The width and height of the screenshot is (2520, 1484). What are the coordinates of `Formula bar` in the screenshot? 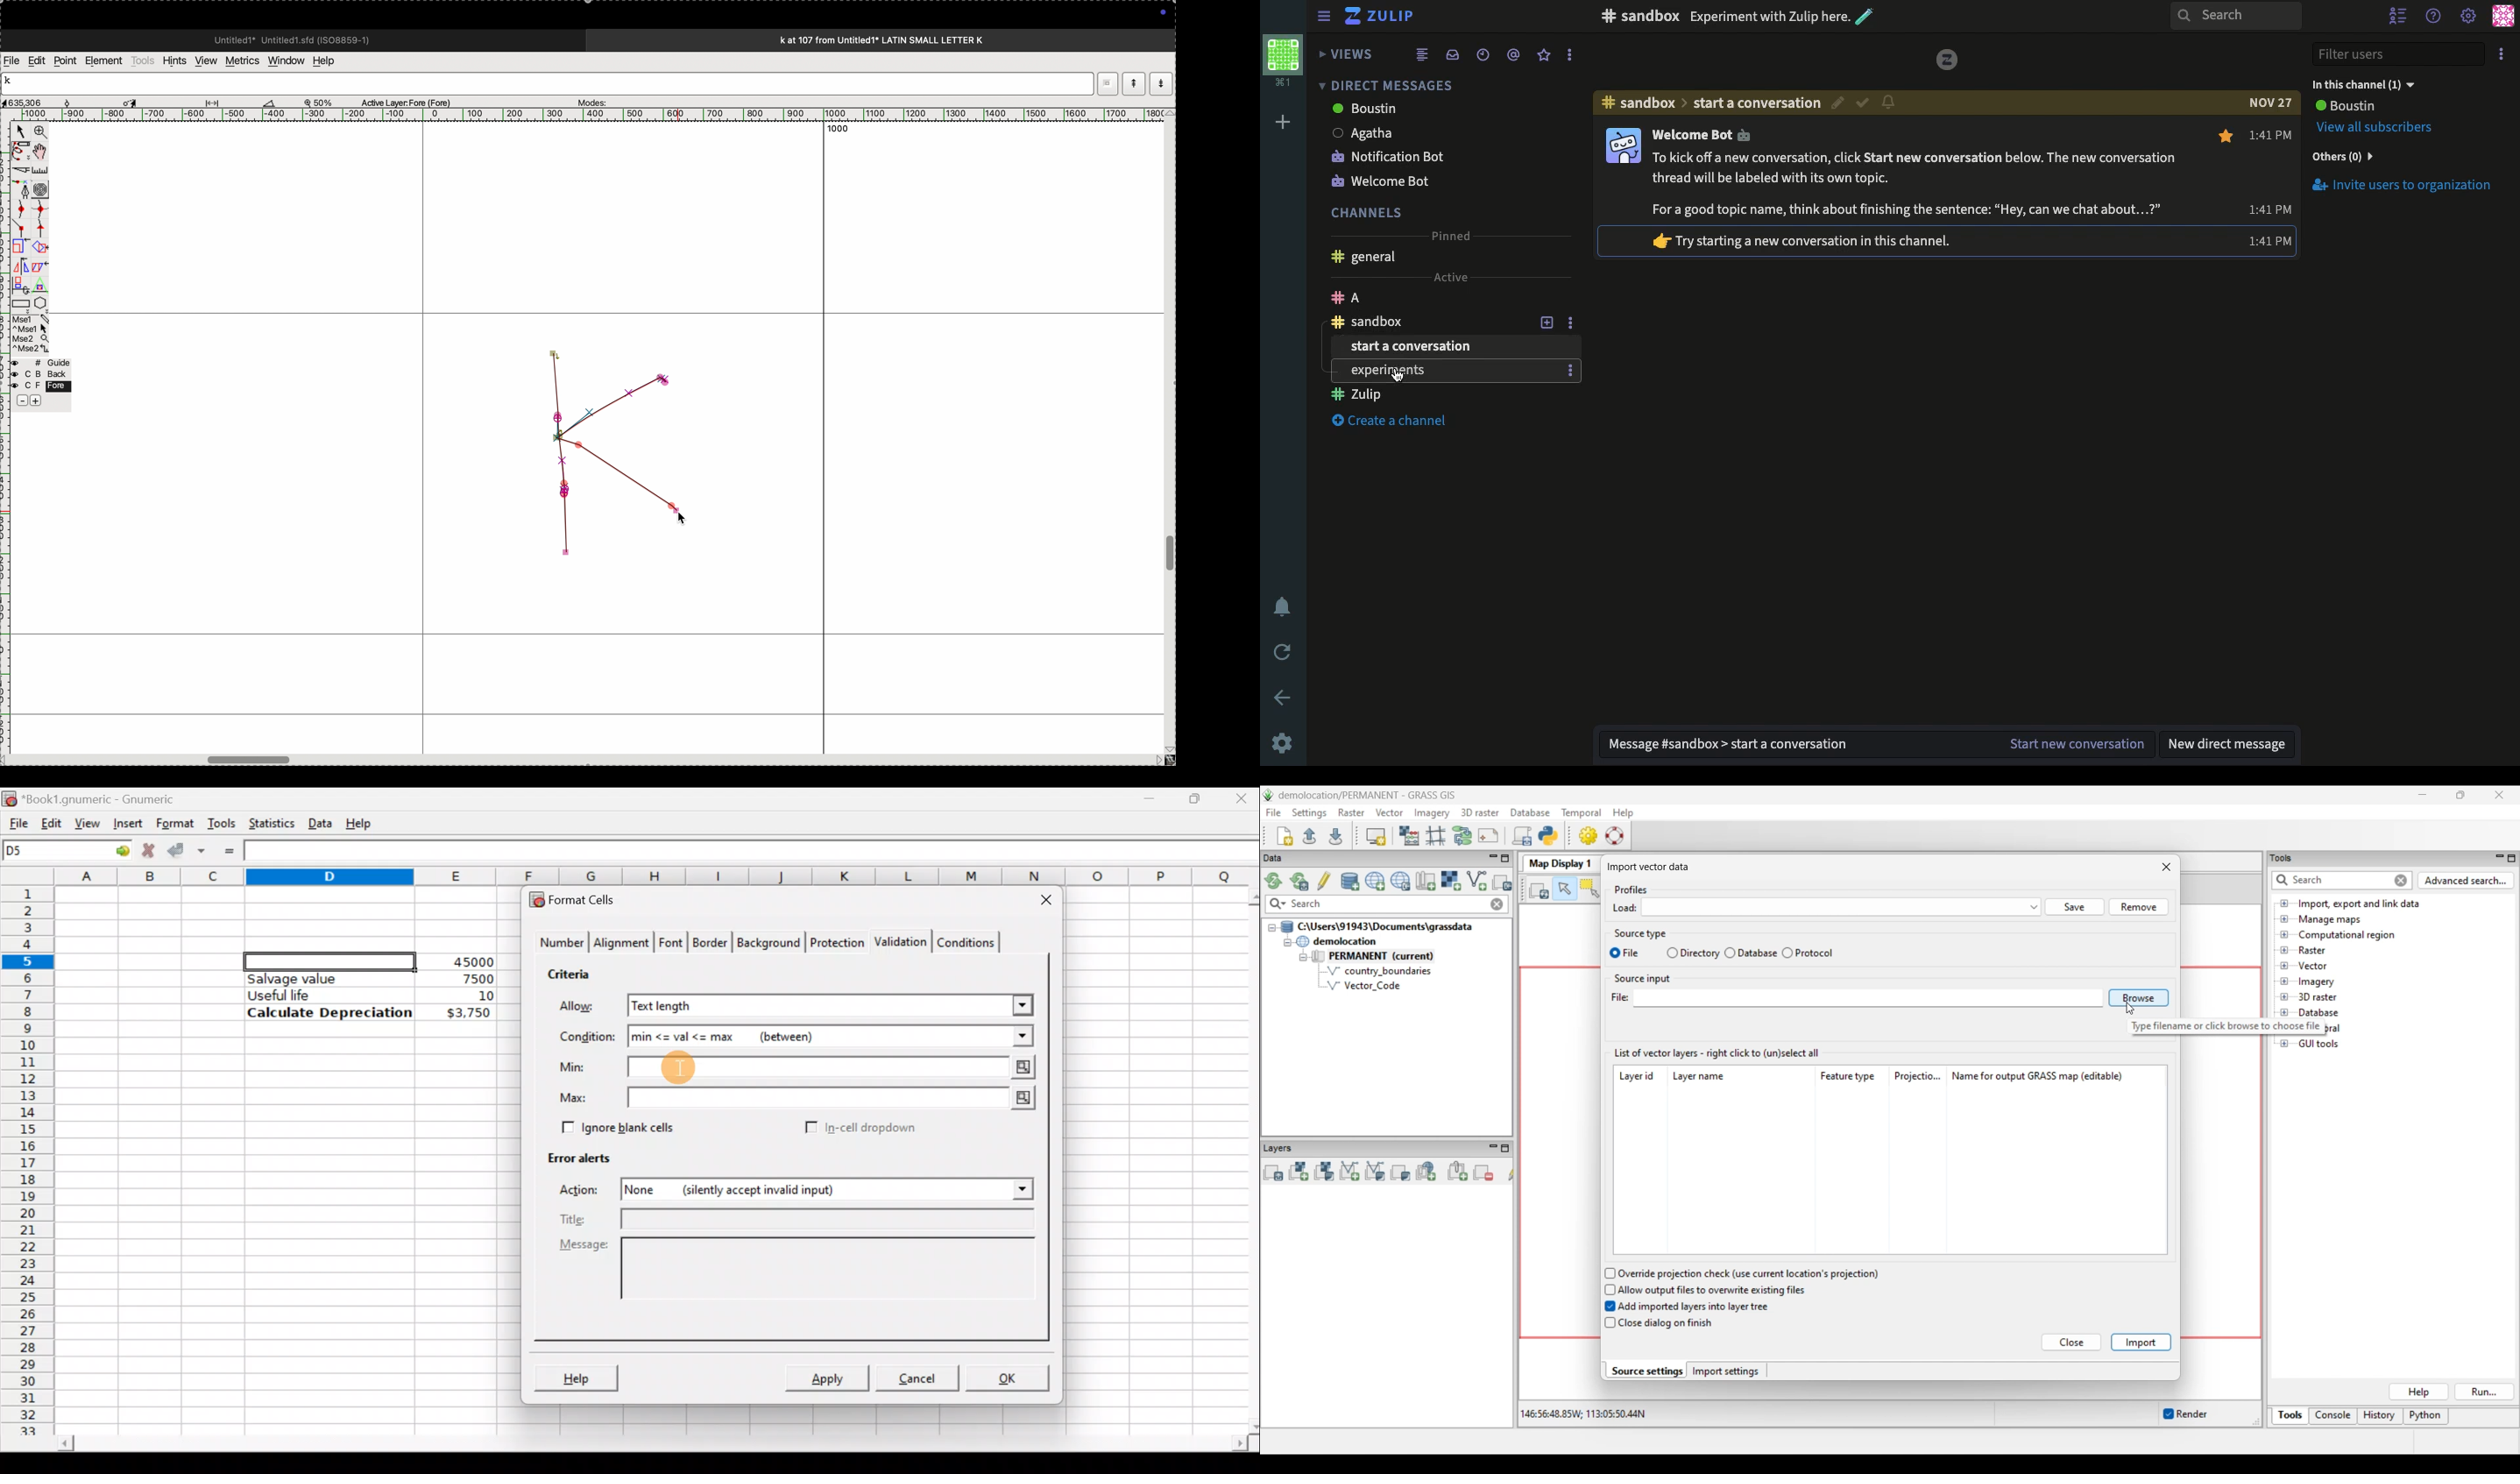 It's located at (755, 853).